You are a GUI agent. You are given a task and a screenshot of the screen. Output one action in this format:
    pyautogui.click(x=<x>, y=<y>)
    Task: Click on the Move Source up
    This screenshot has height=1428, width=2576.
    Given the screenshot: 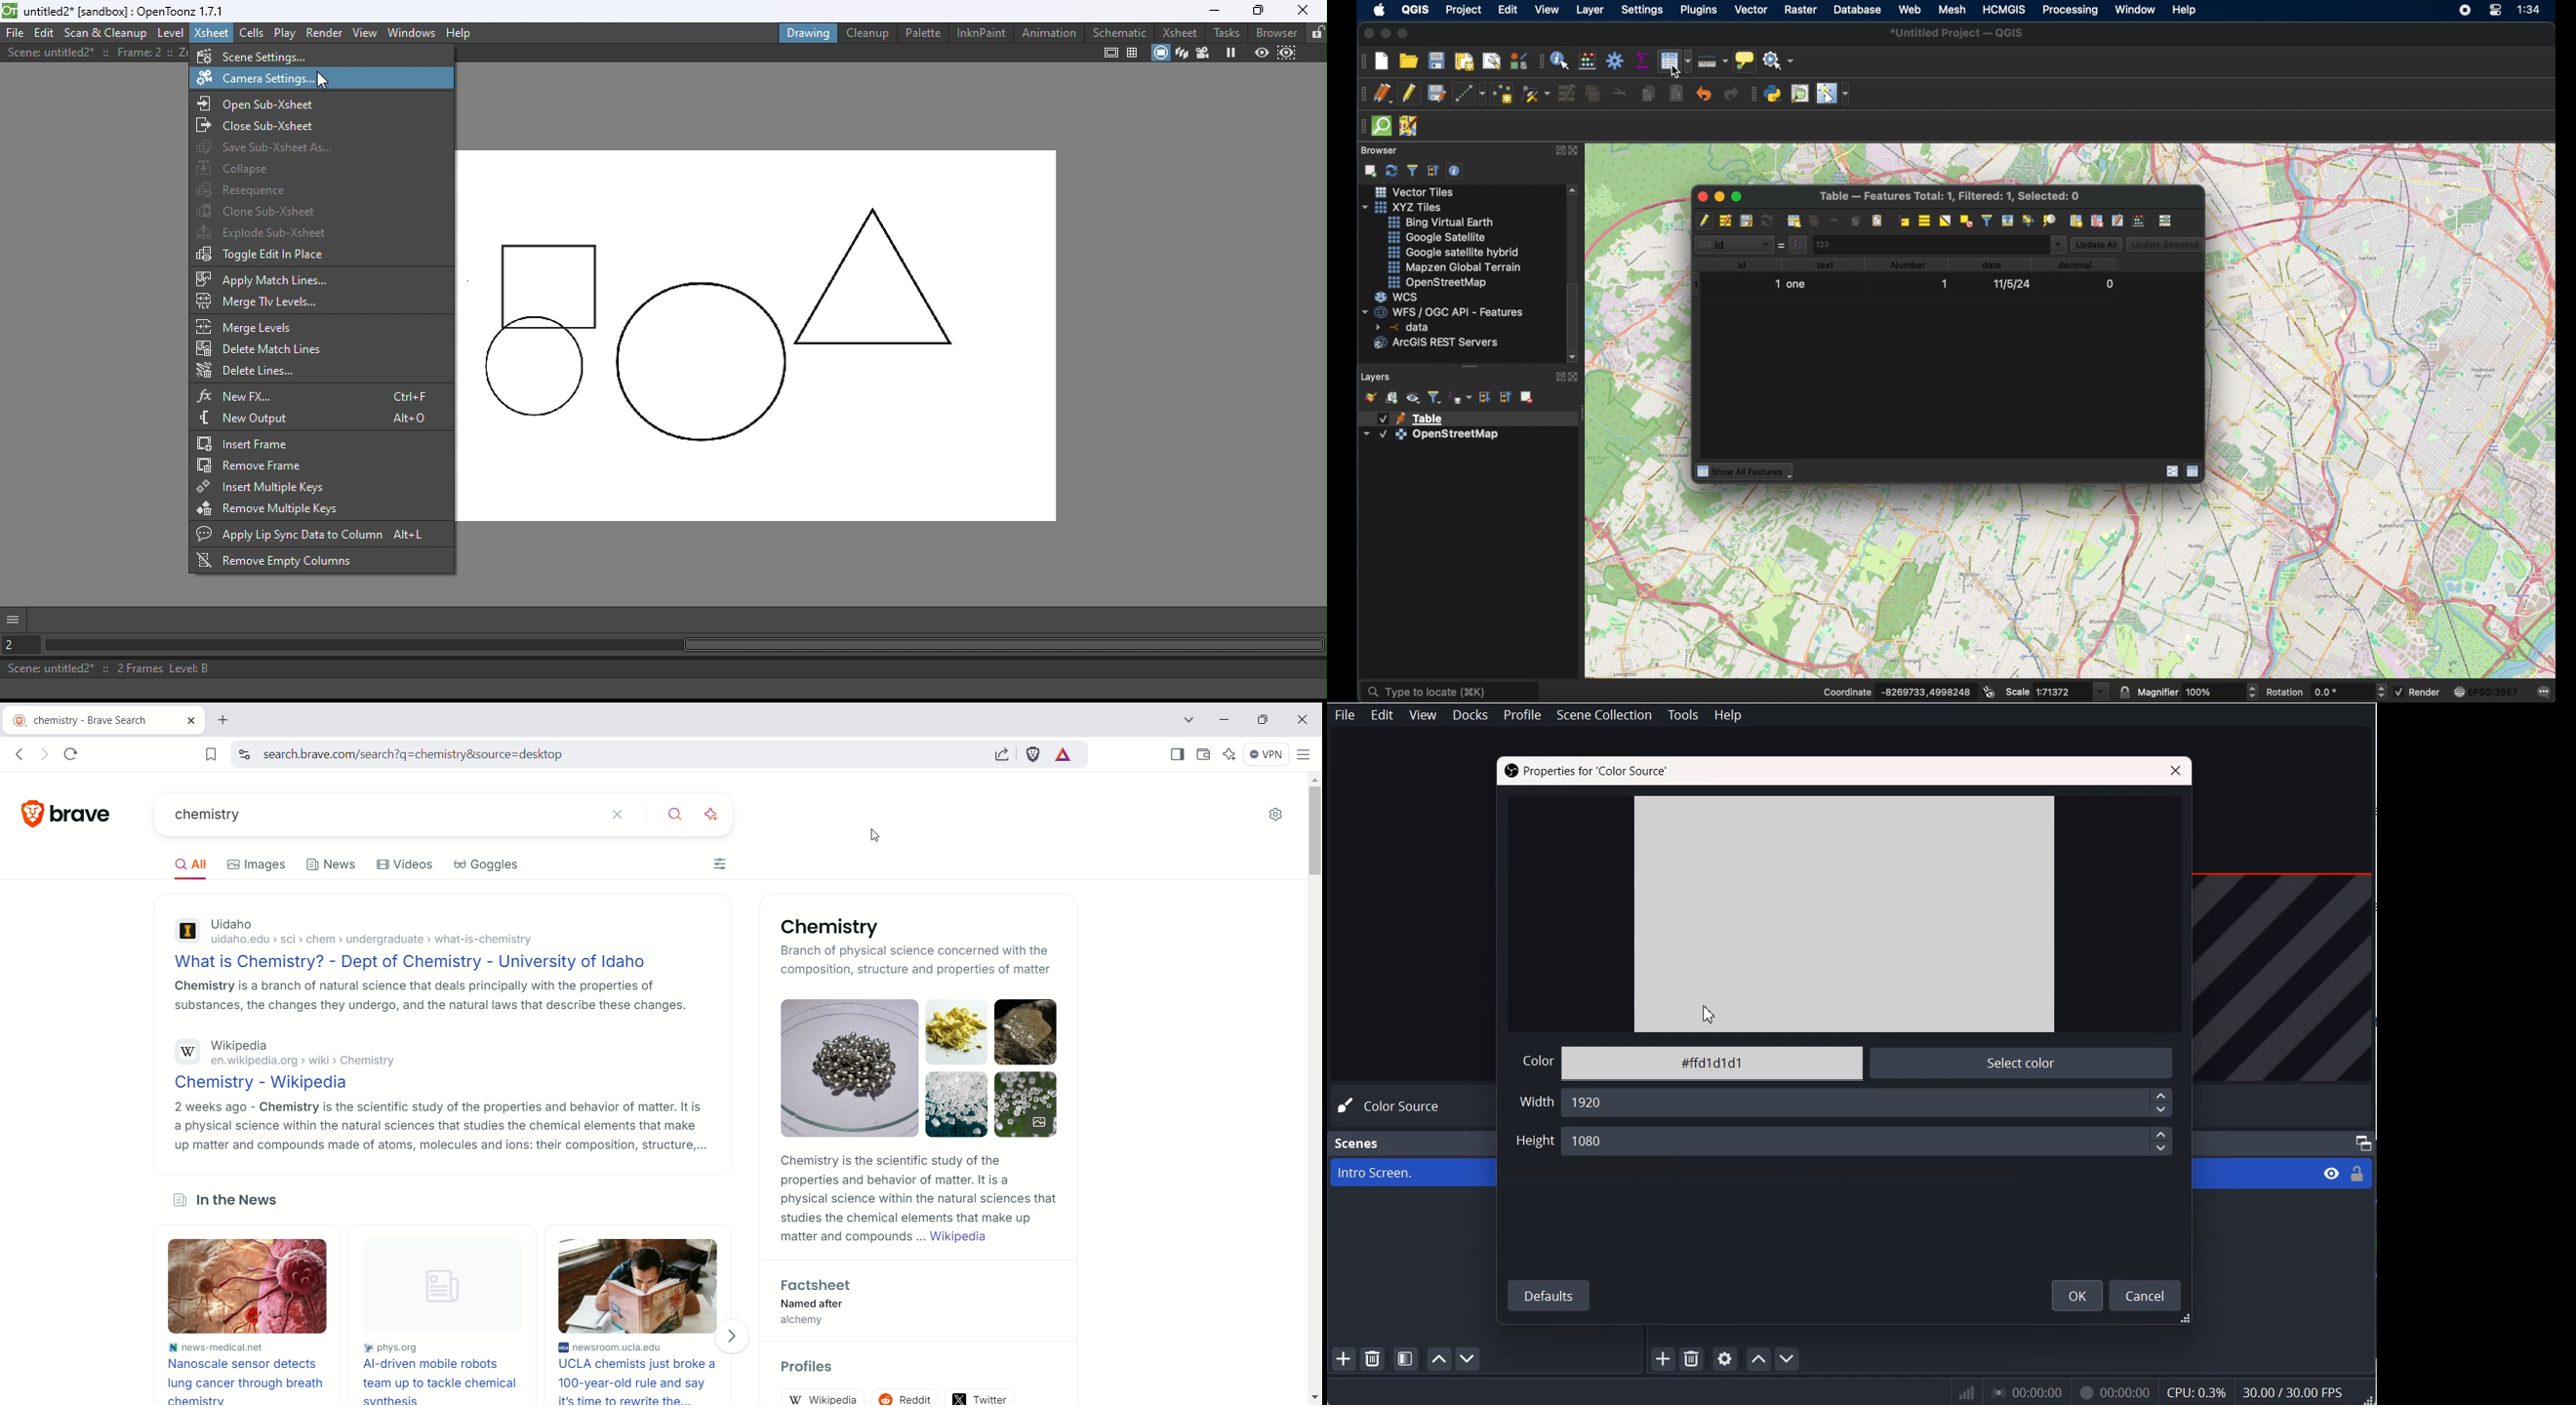 What is the action you would take?
    pyautogui.click(x=1758, y=1358)
    